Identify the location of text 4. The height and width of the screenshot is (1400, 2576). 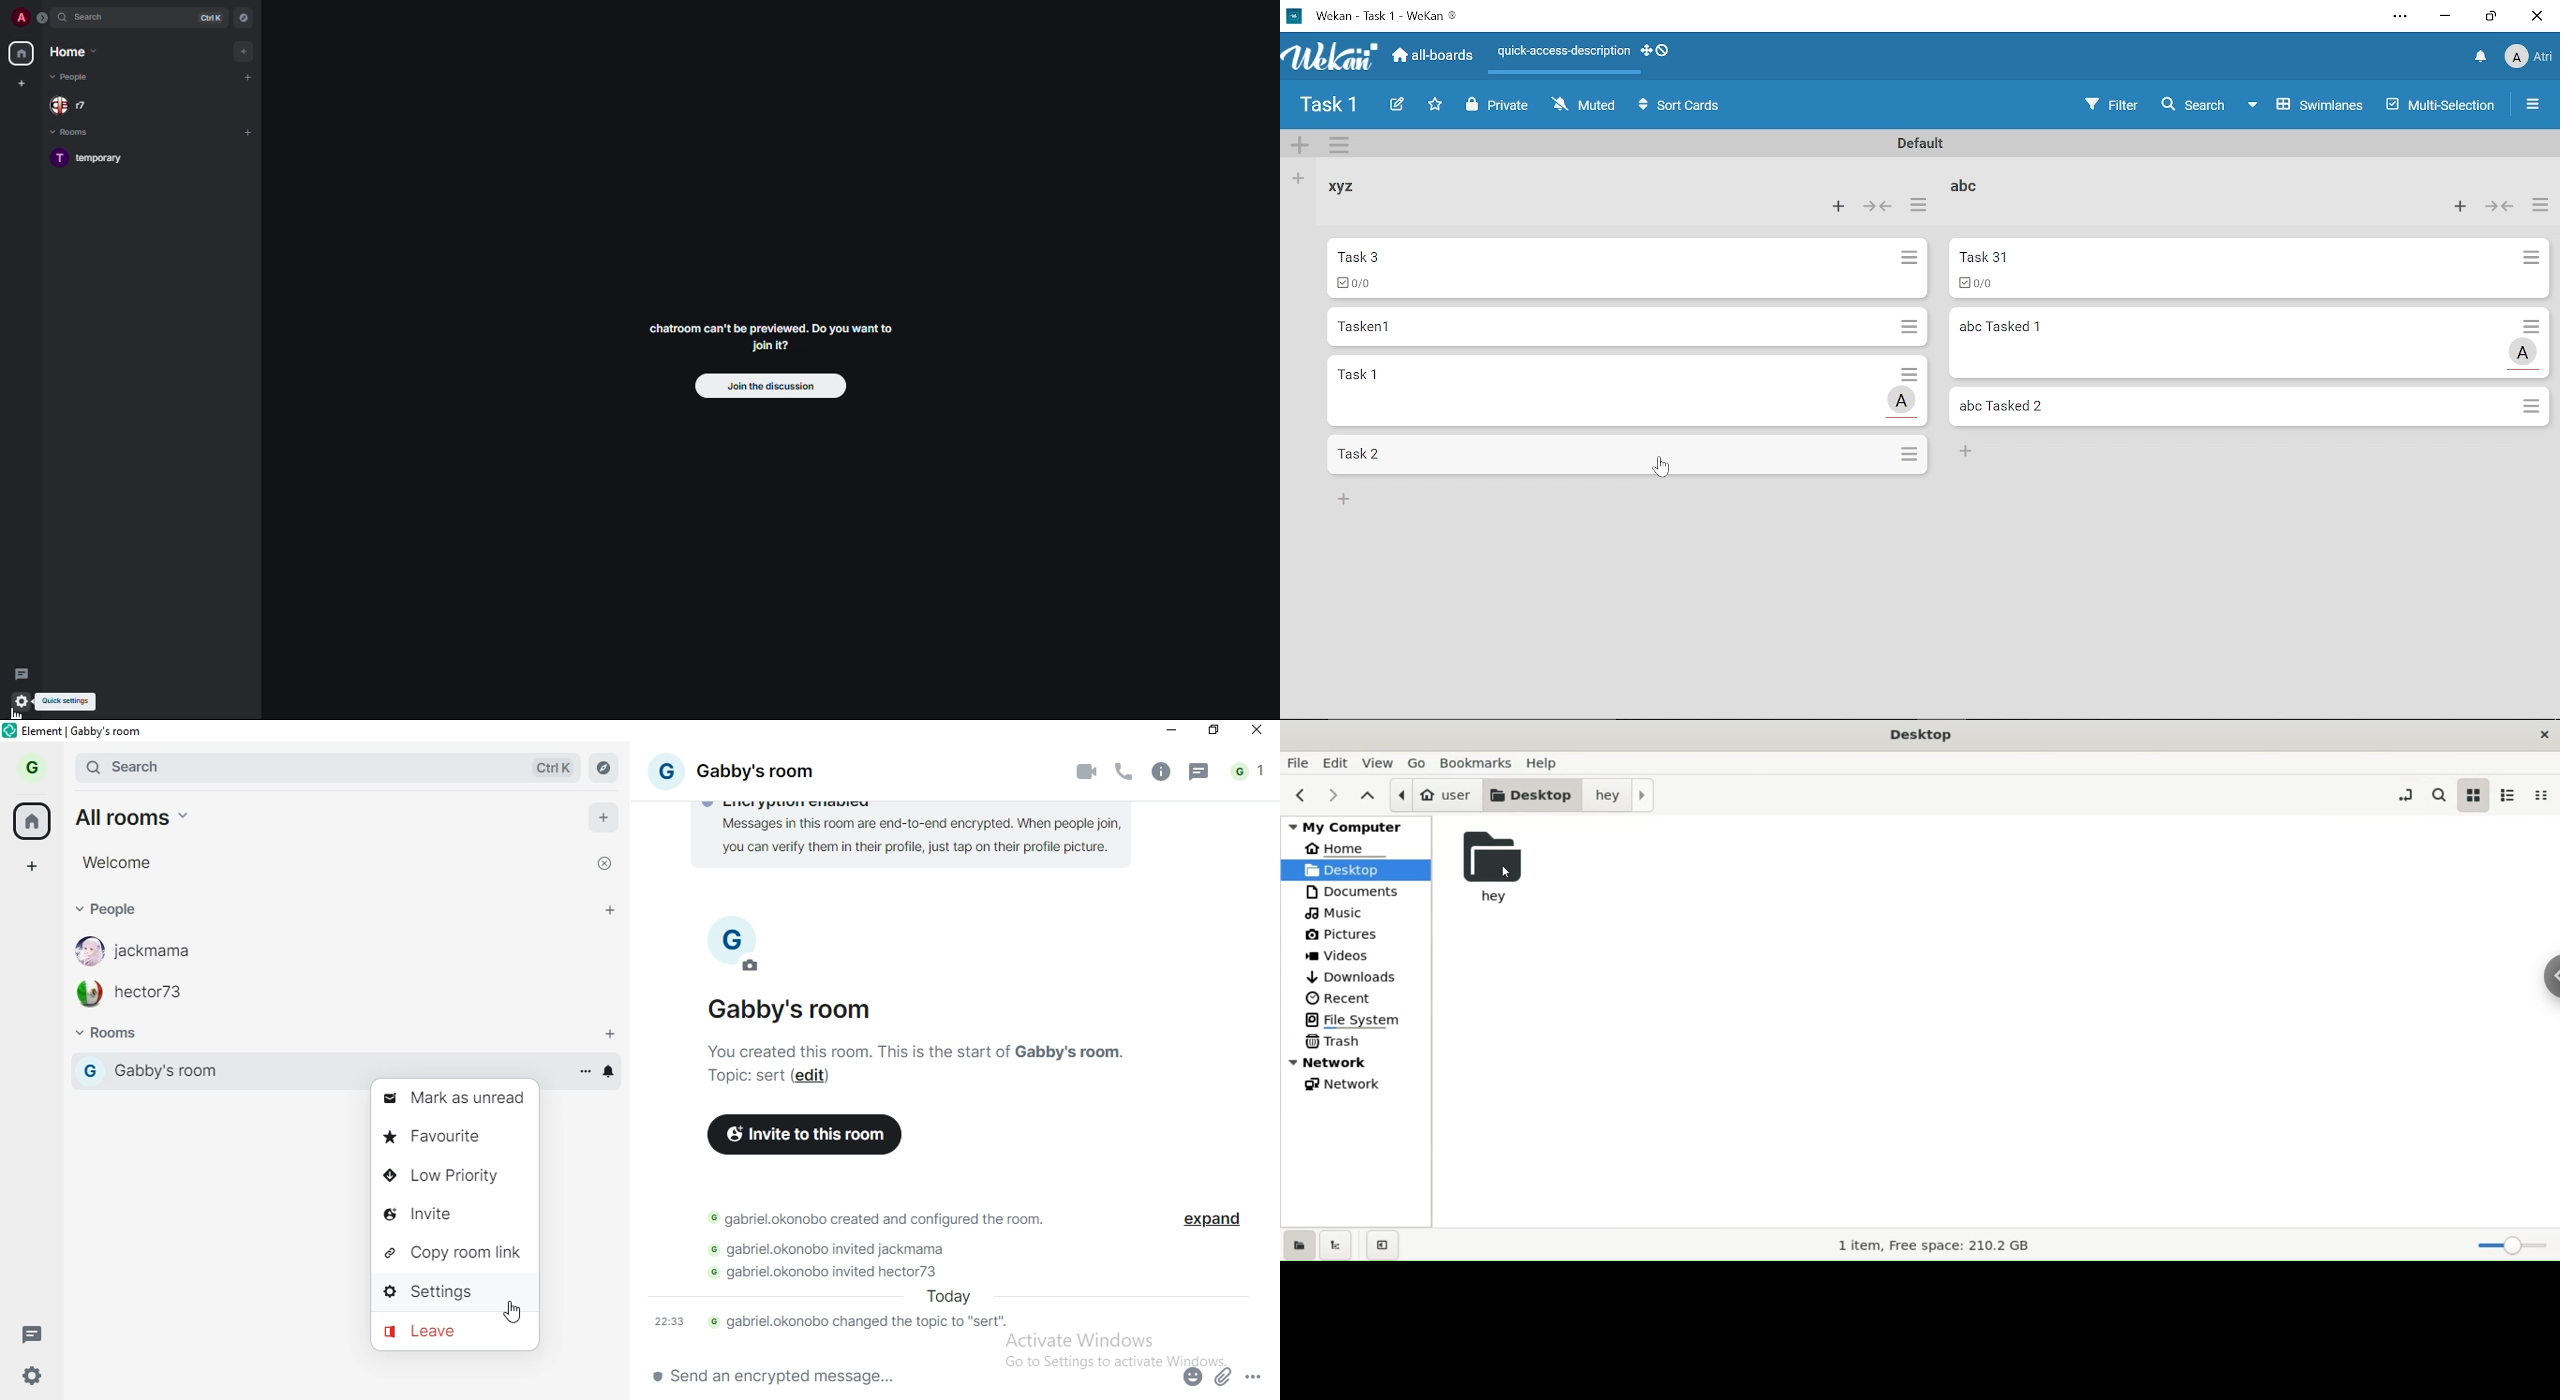
(841, 1249).